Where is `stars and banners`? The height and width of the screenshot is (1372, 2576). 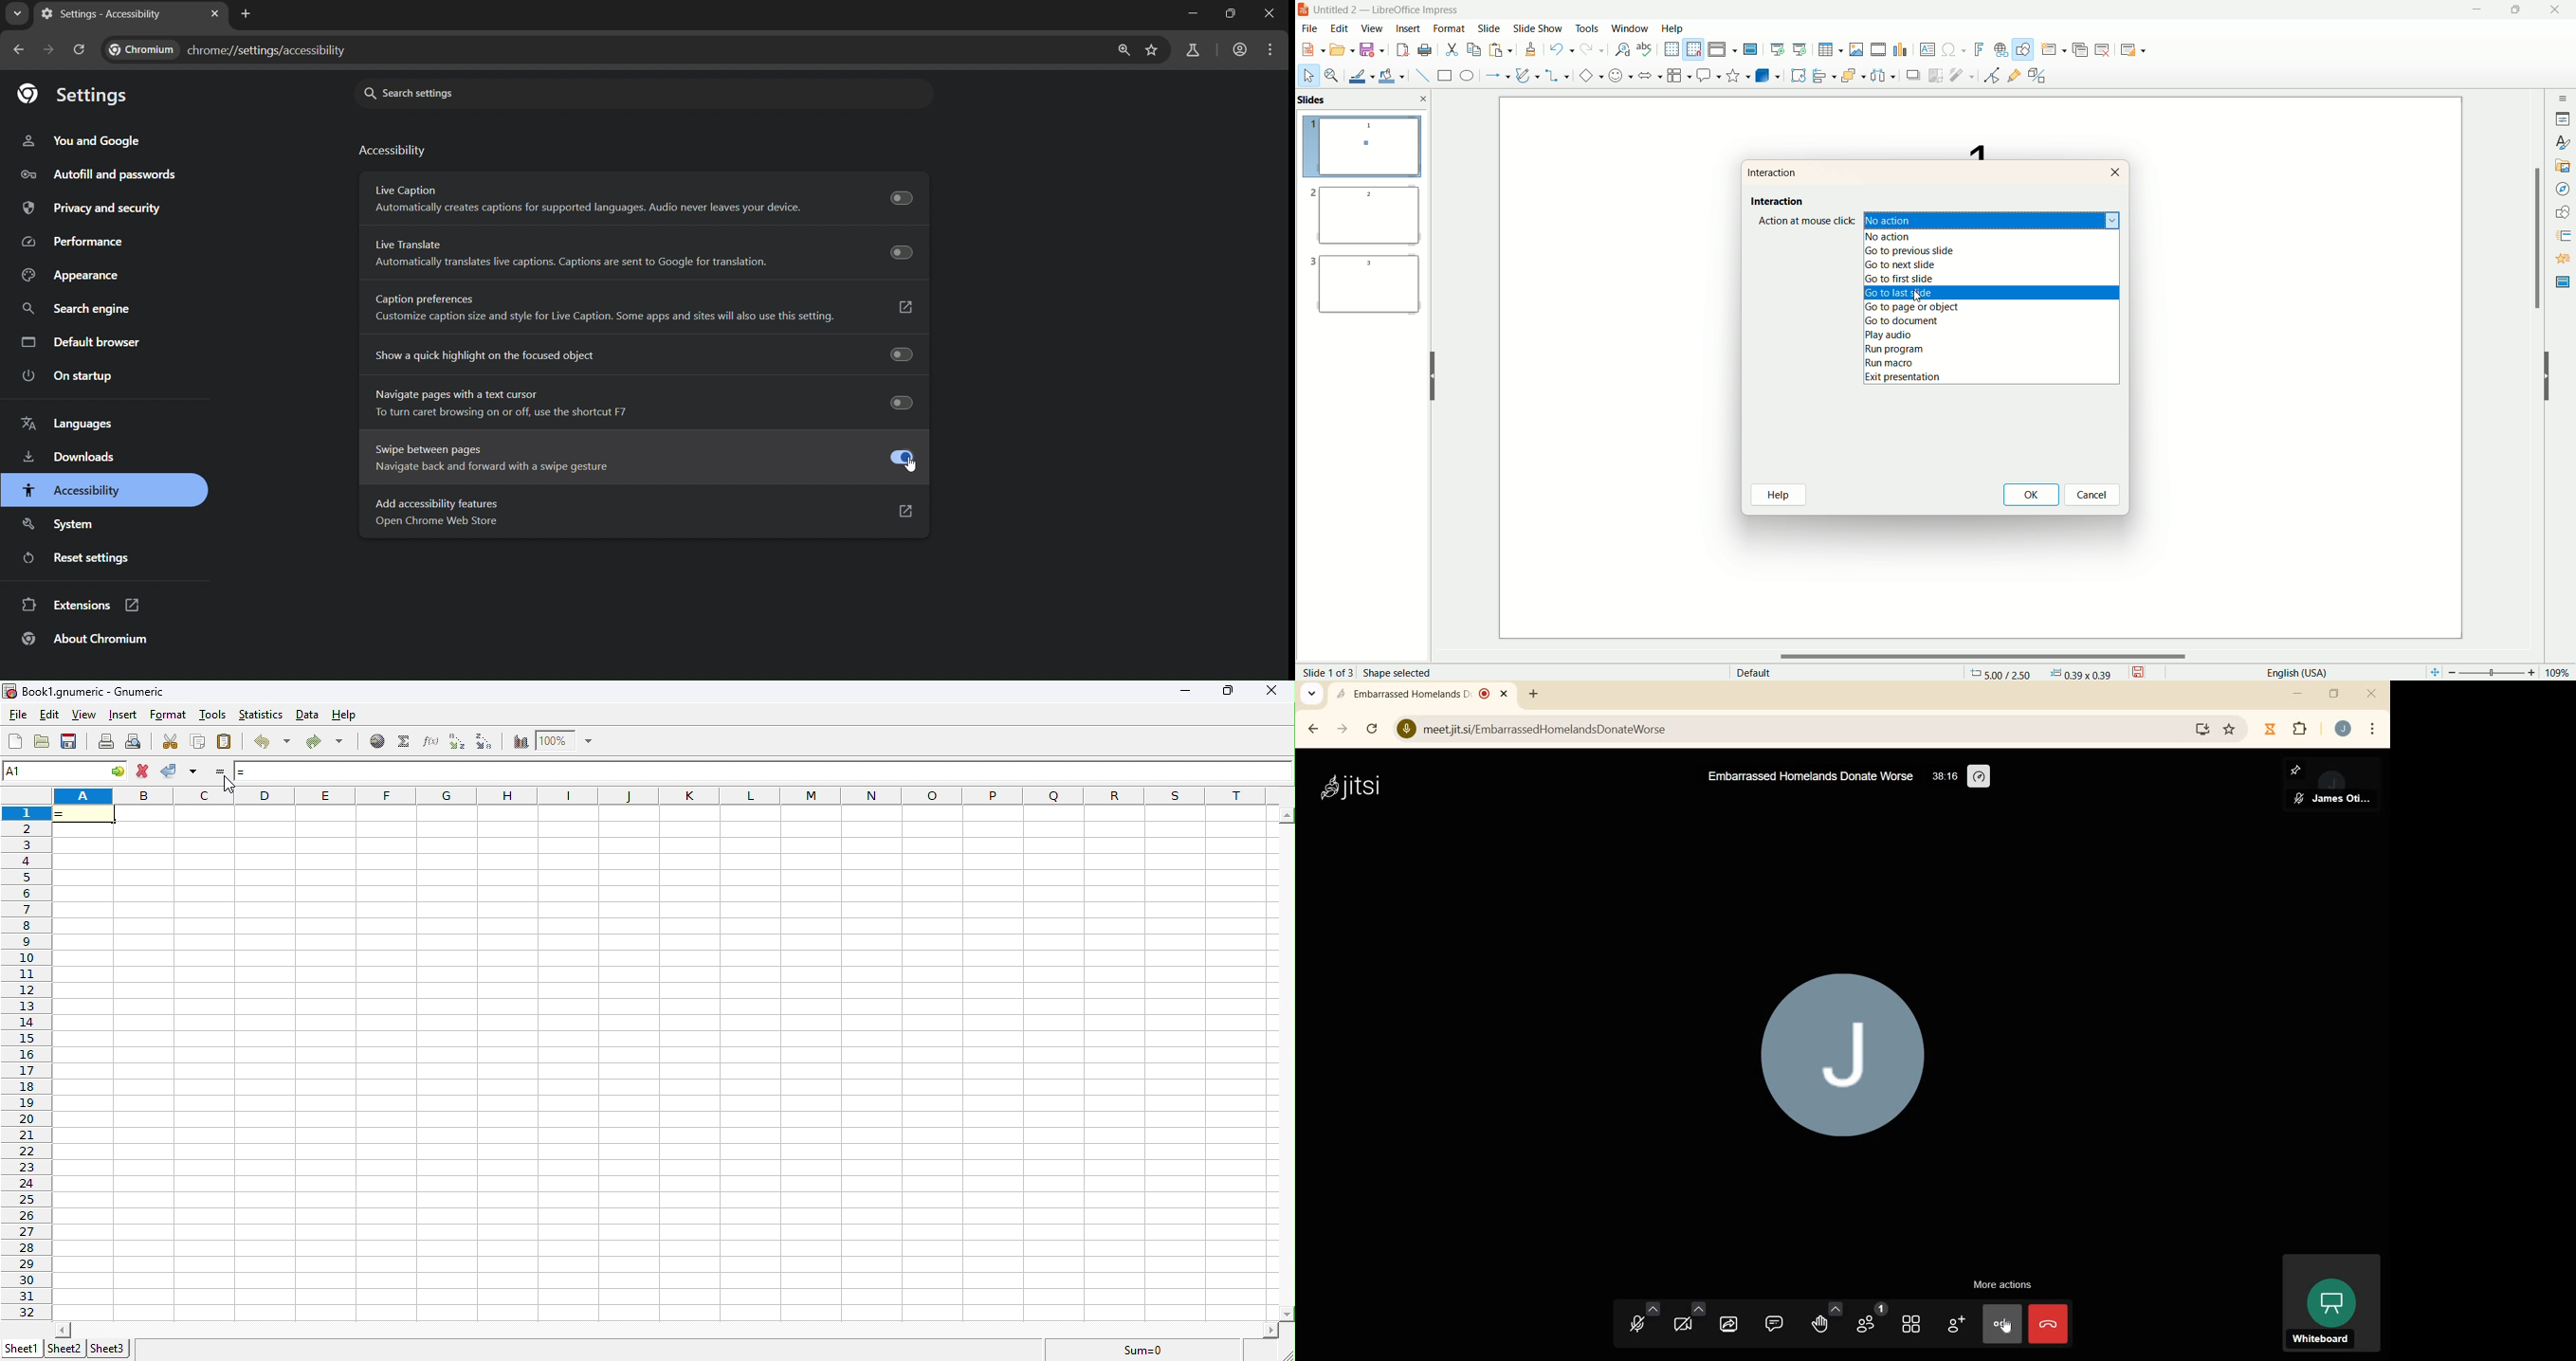
stars and banners is located at coordinates (1736, 75).